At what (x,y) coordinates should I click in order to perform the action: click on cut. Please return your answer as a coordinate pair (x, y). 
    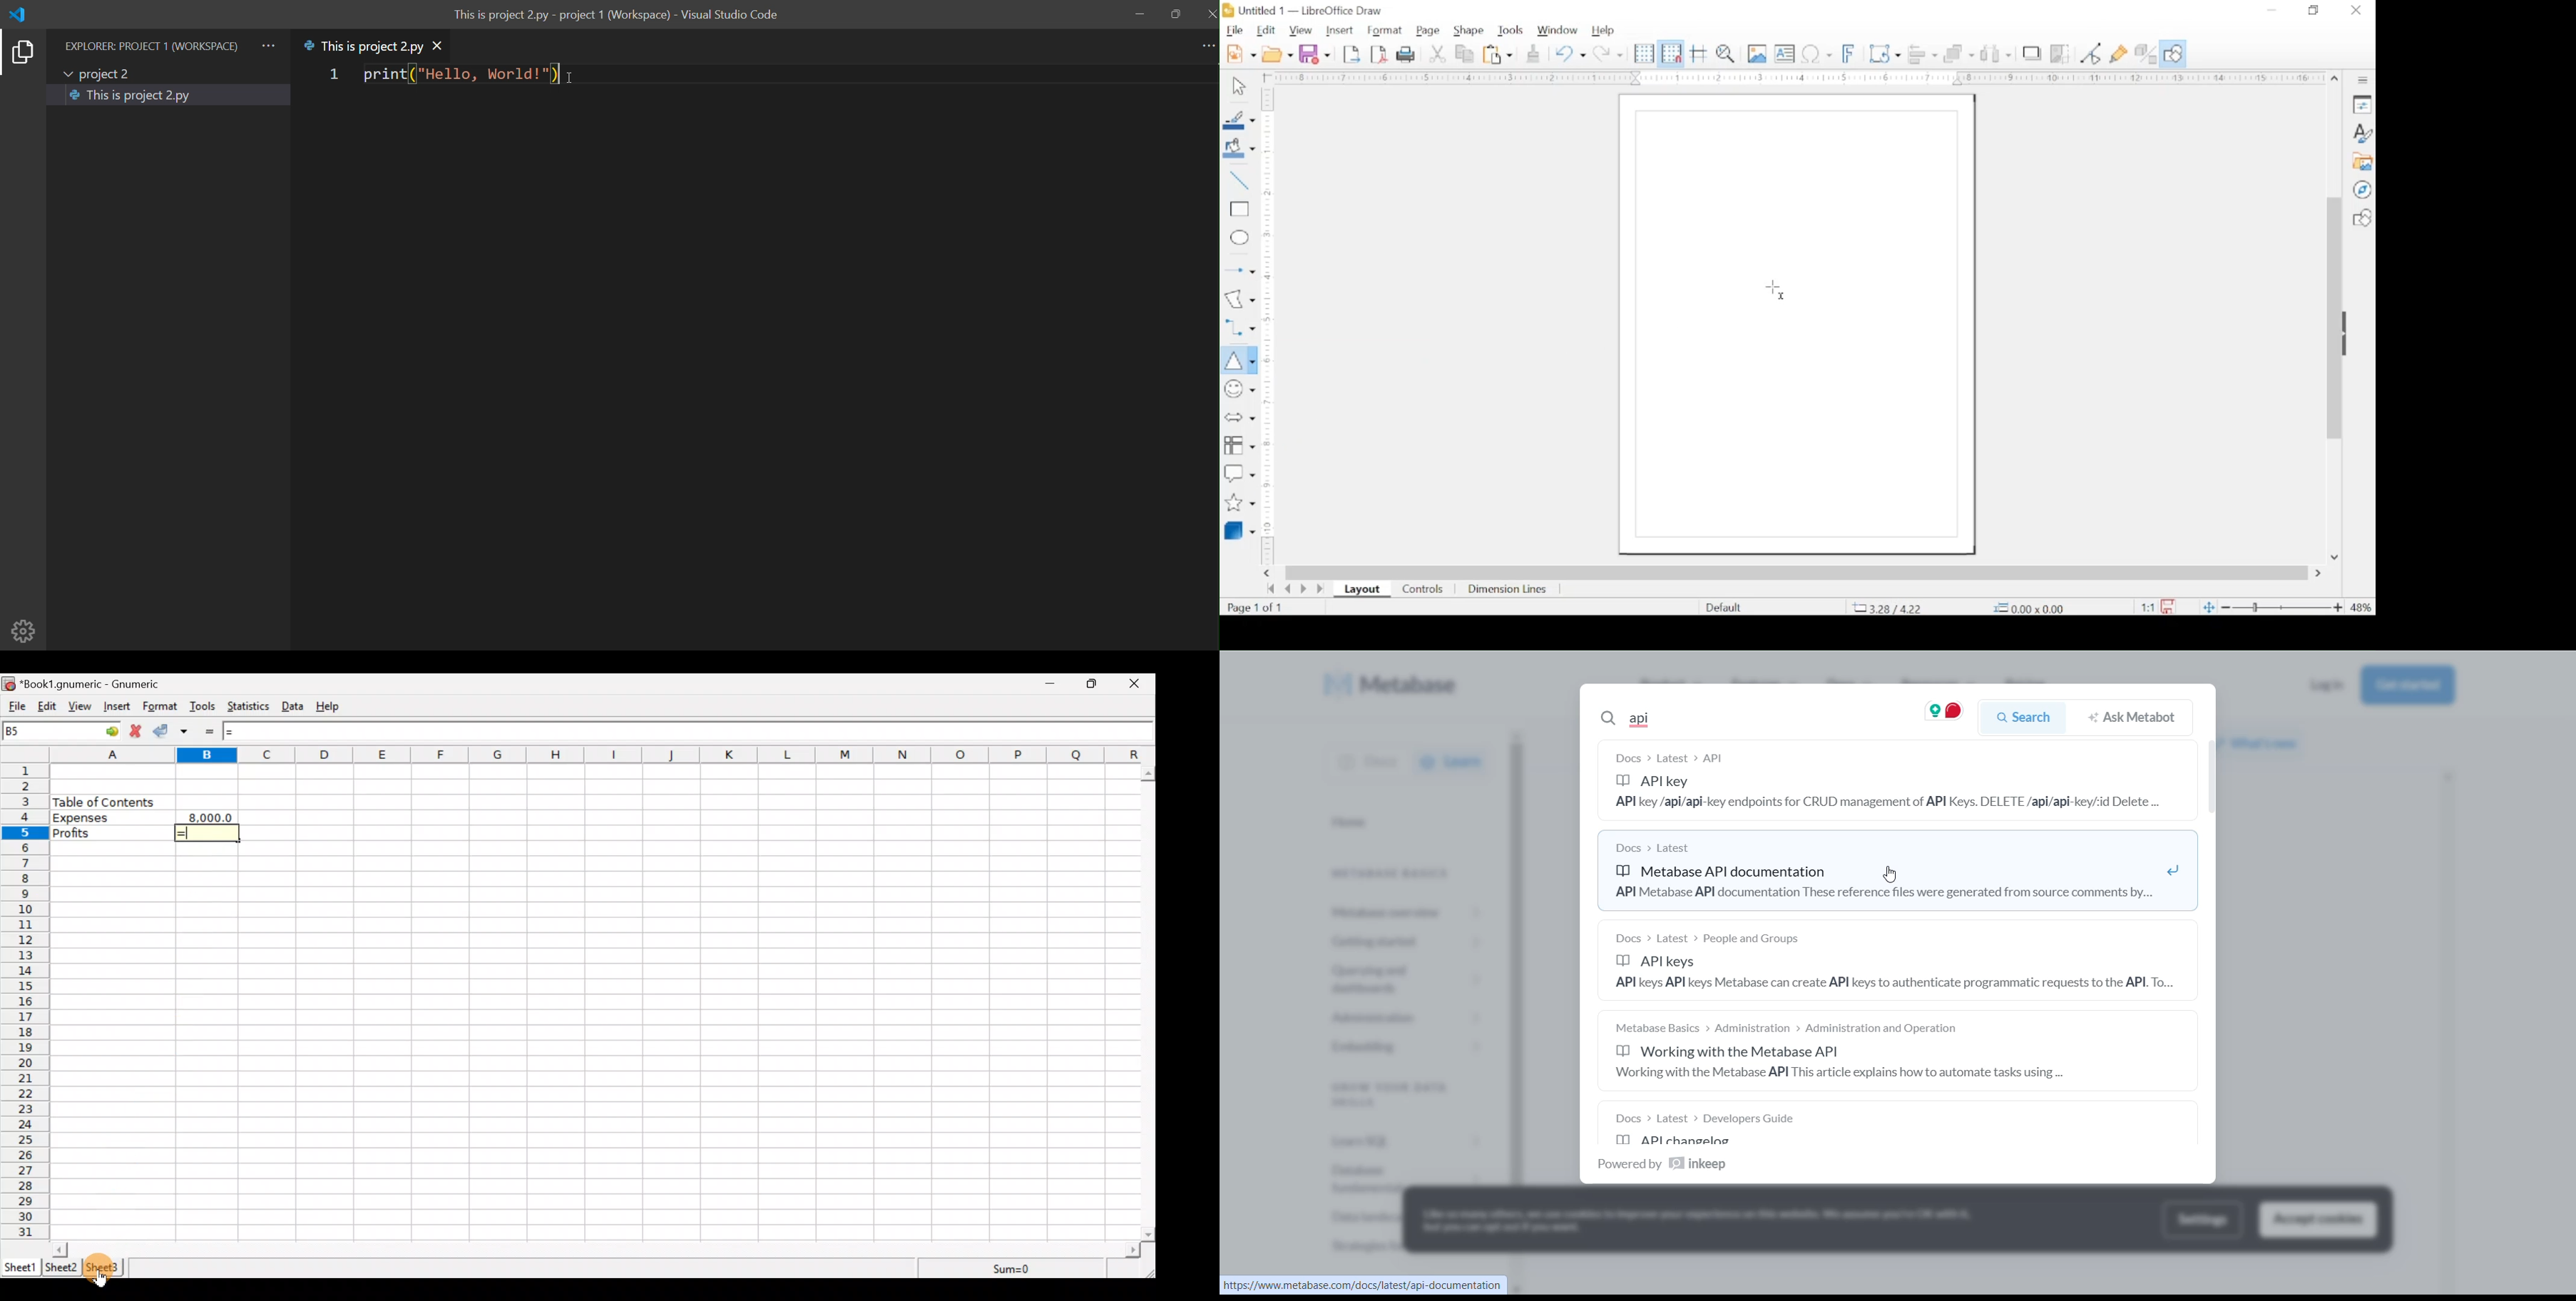
    Looking at the image, I should click on (1438, 54).